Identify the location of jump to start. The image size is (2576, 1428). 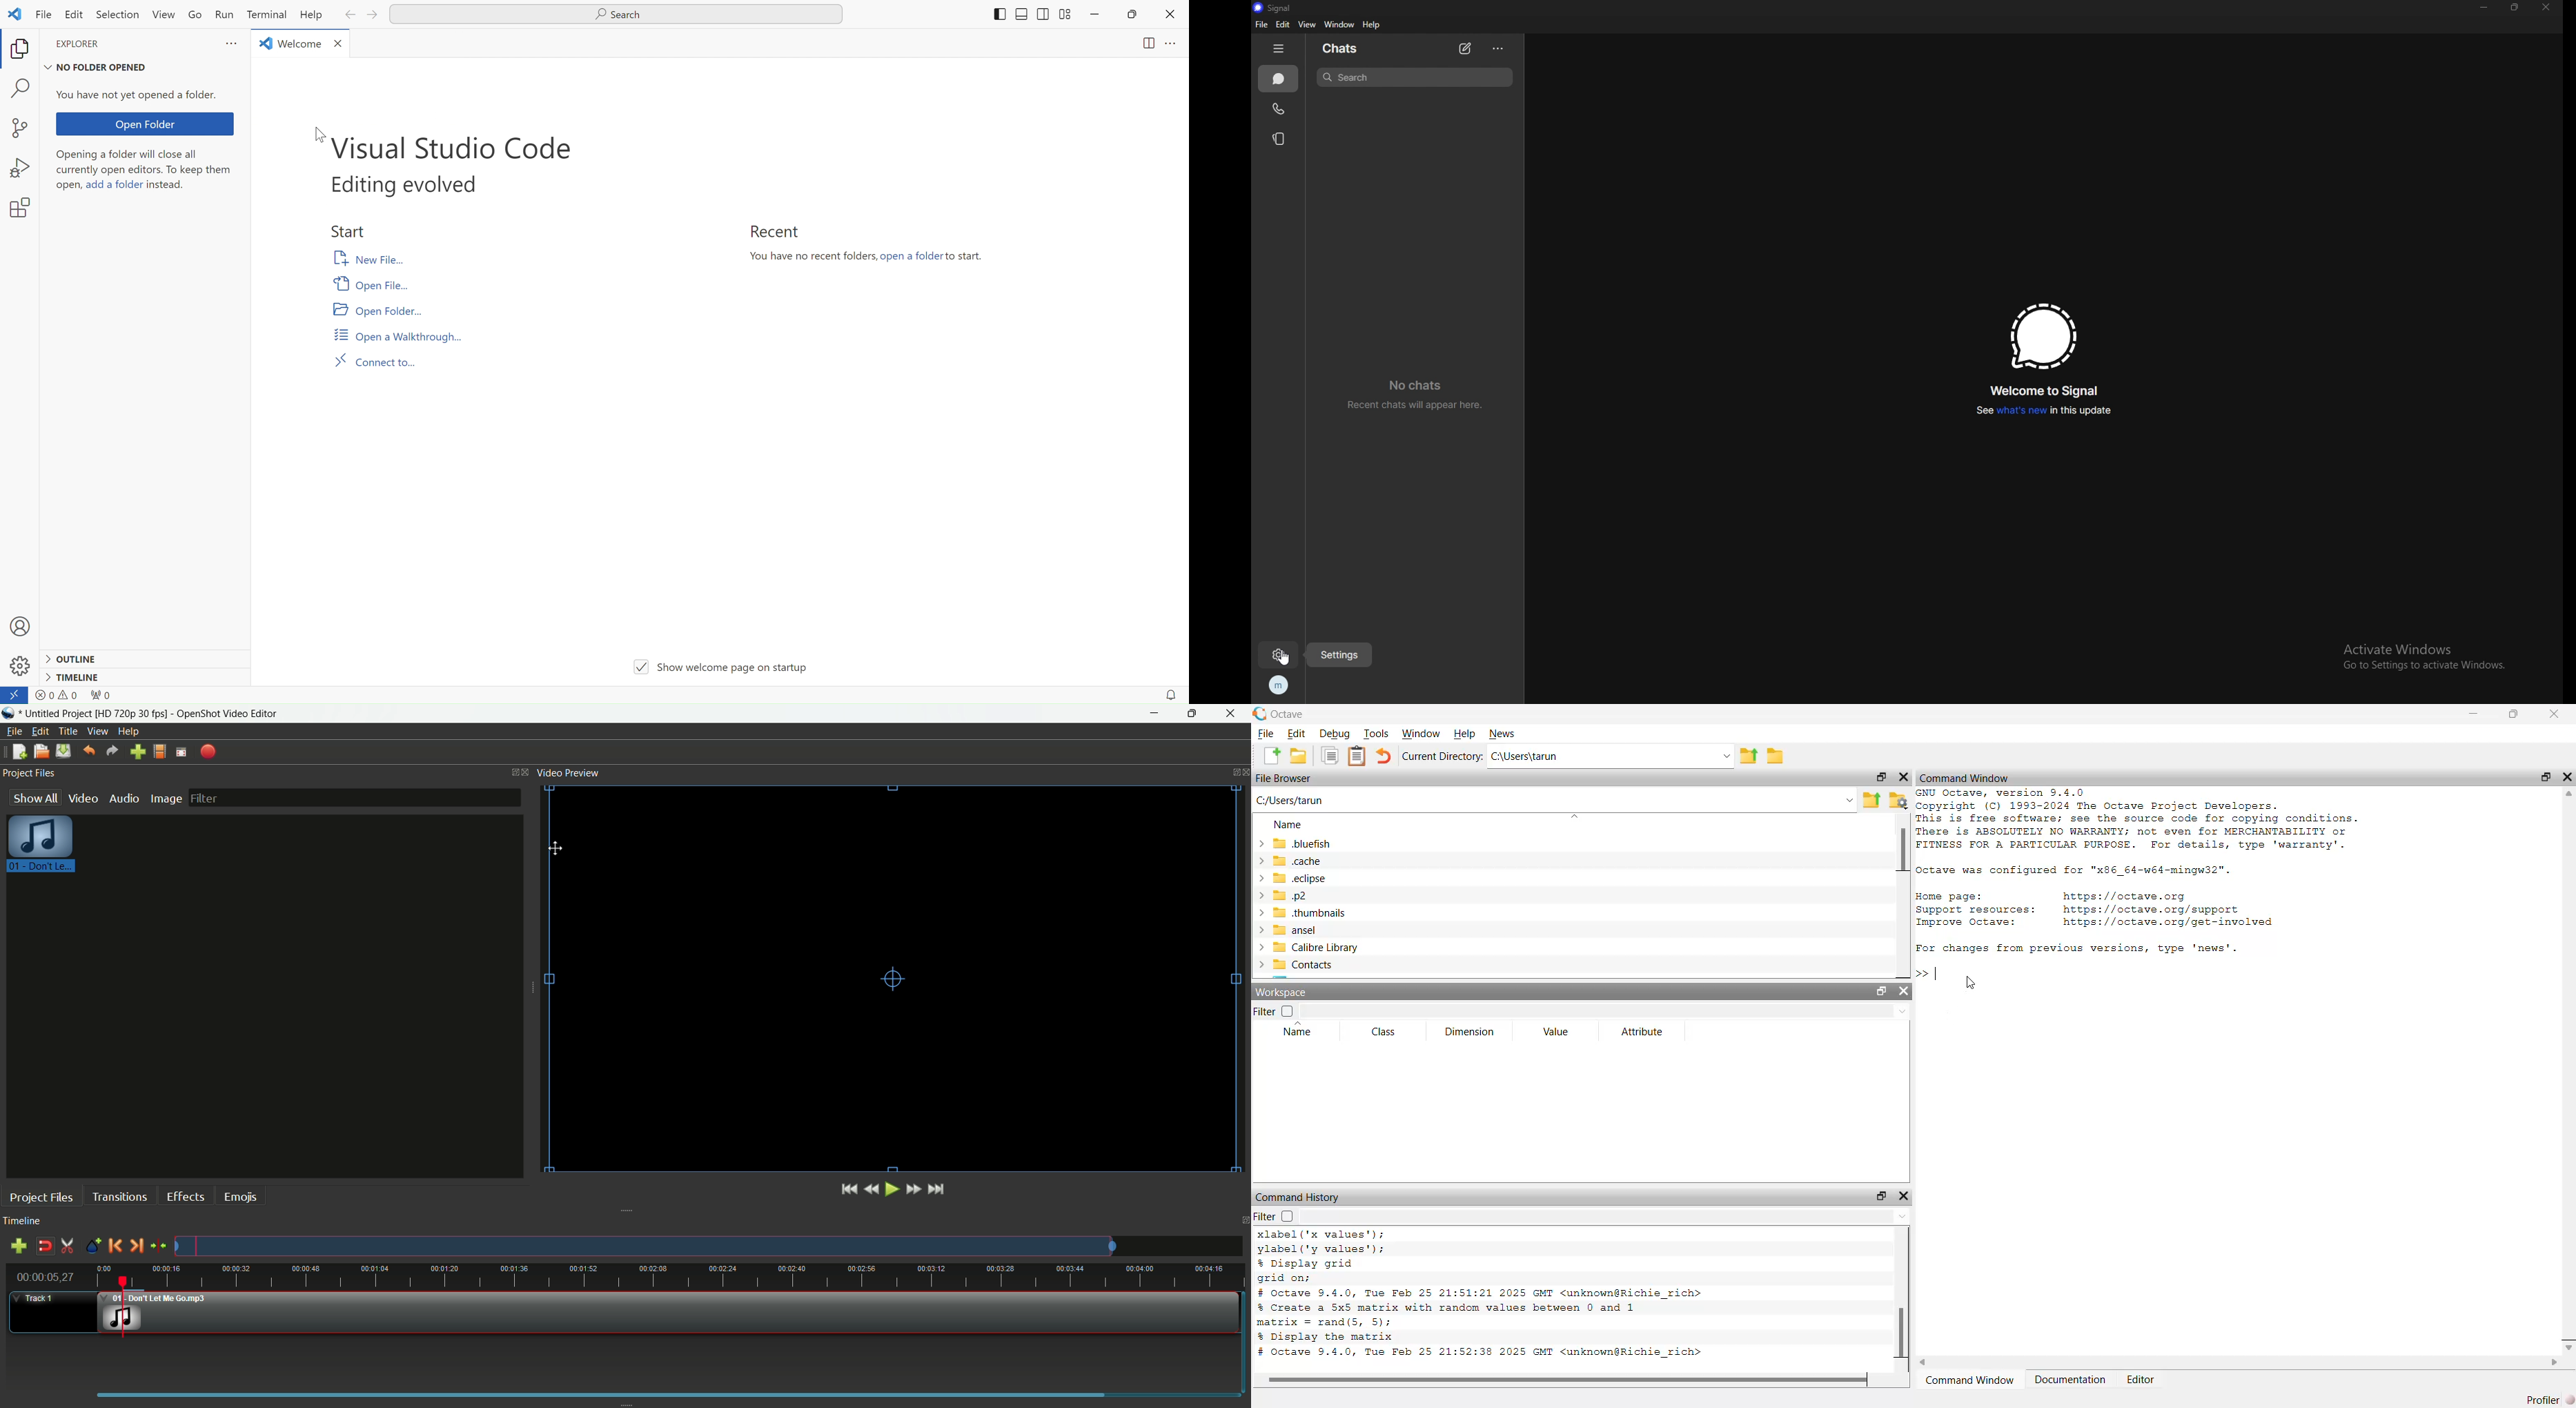
(849, 1189).